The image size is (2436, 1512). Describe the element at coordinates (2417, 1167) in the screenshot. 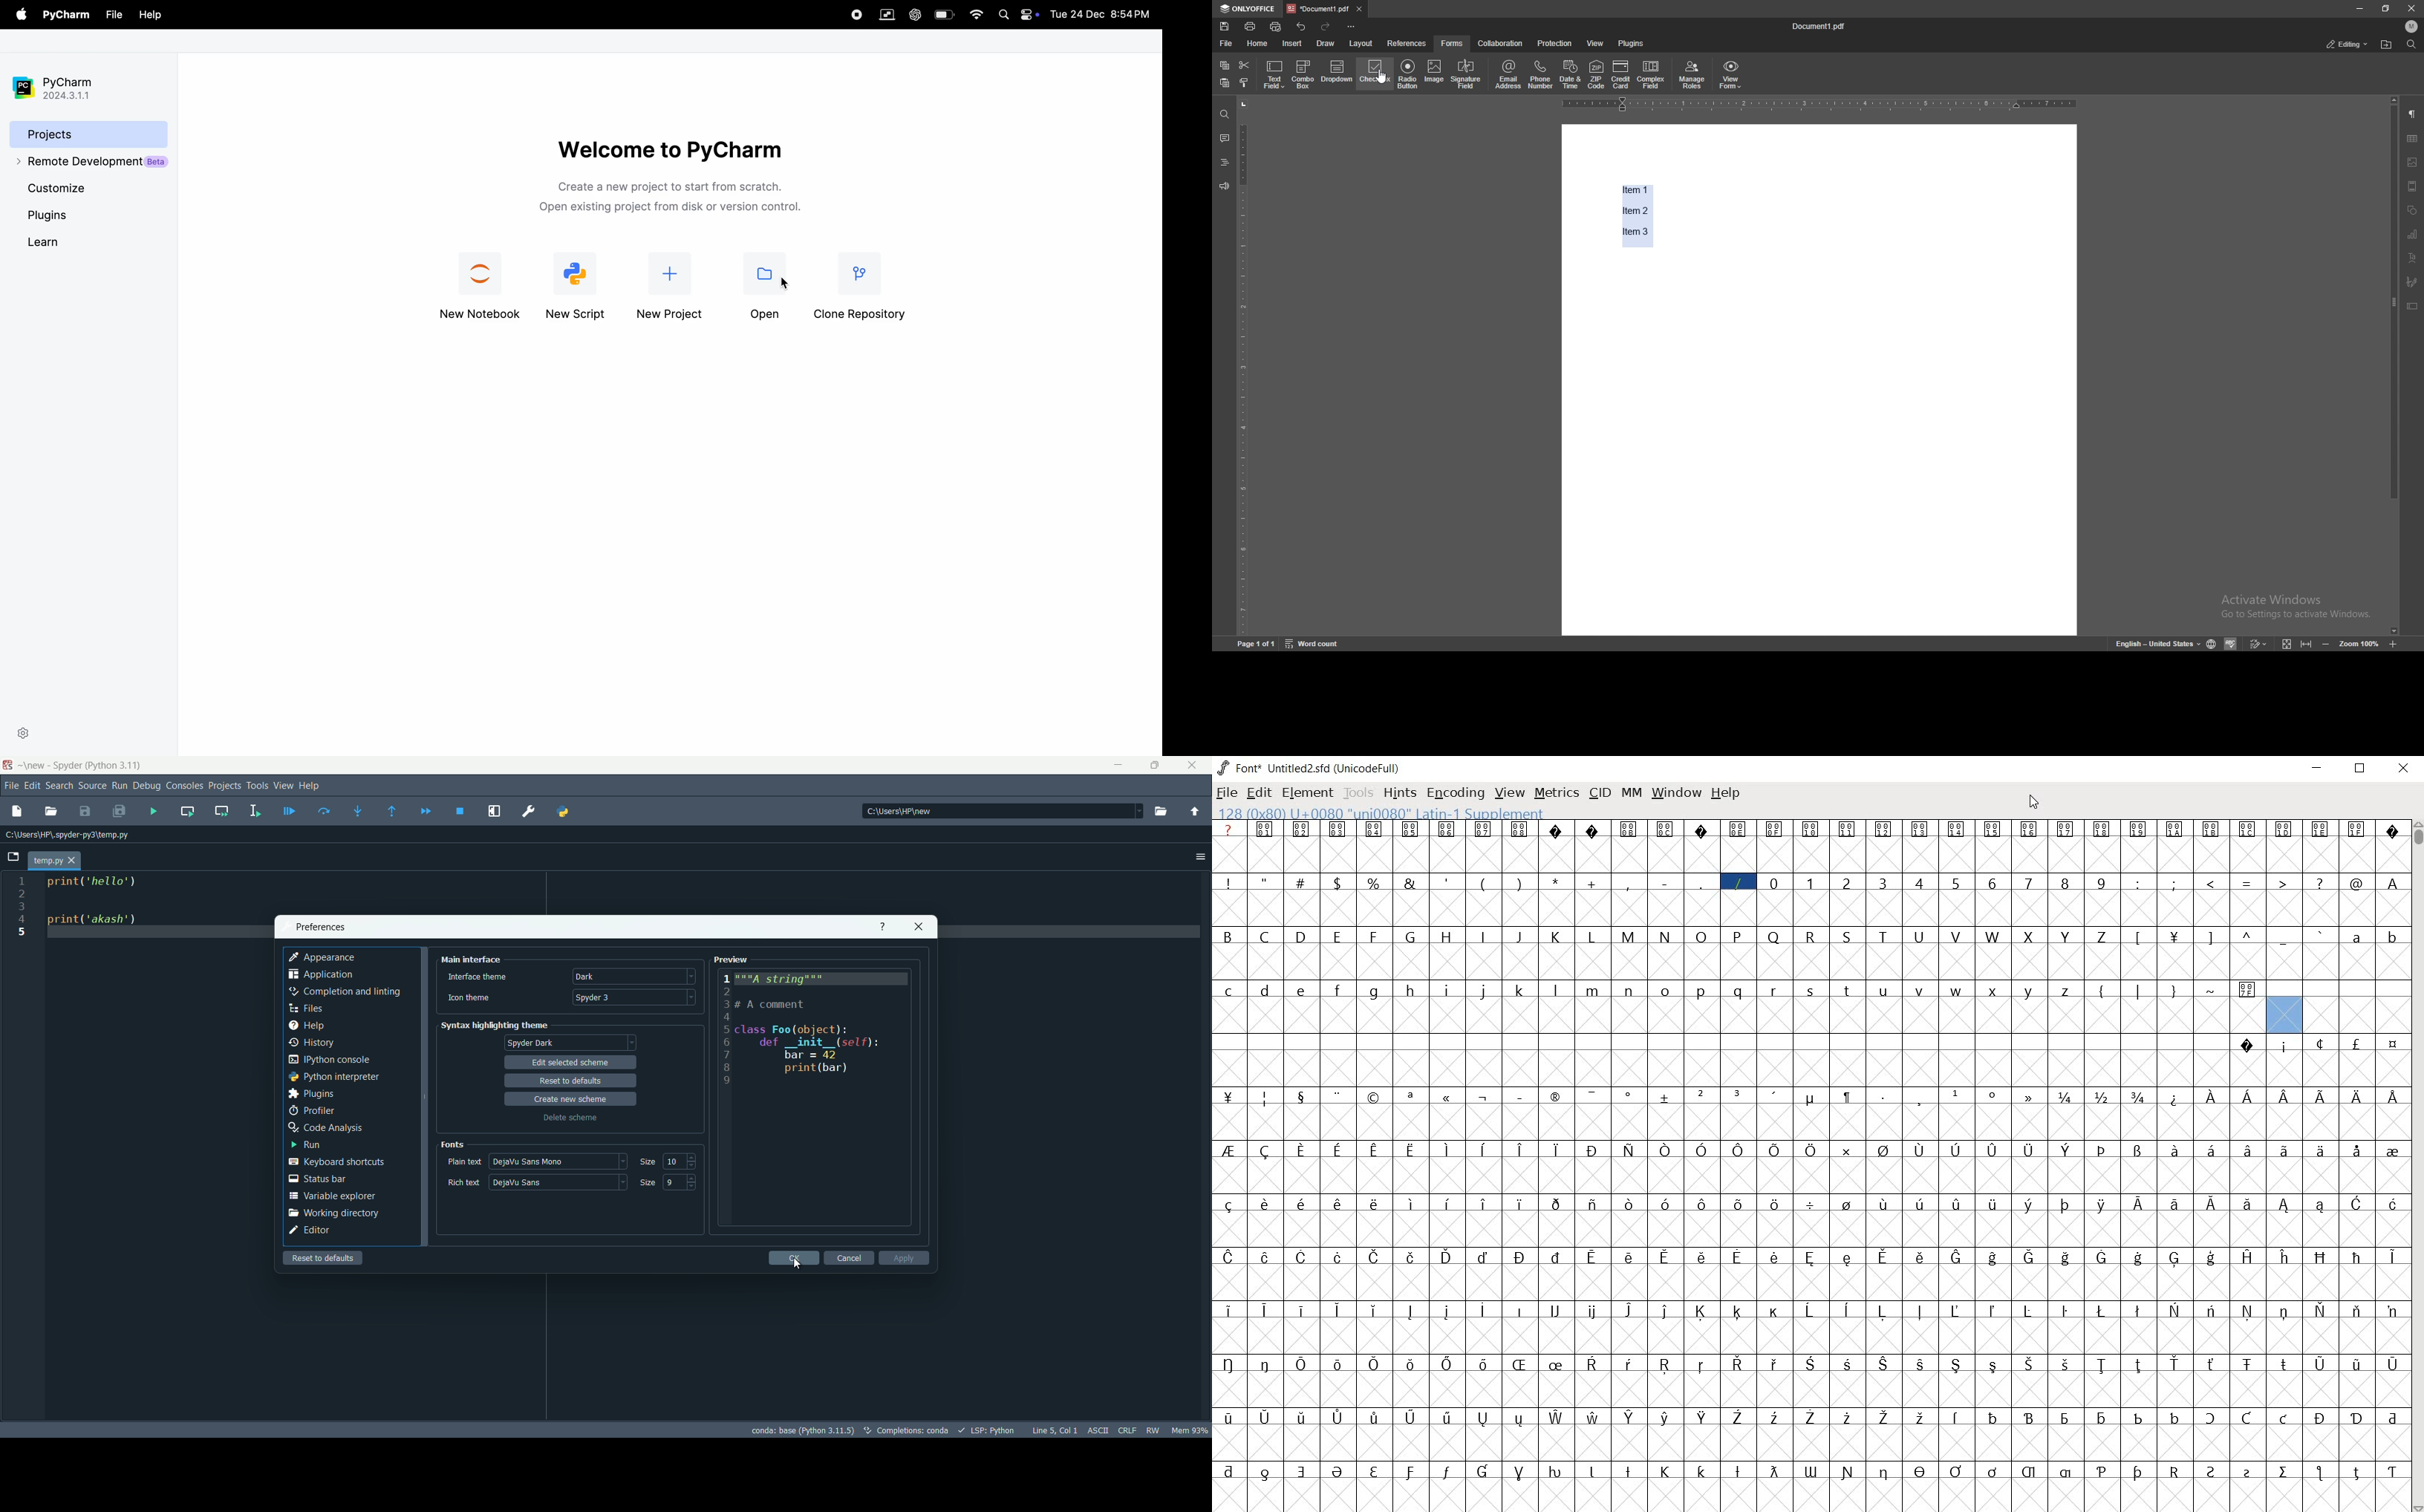

I see `SCROLLBAR` at that location.